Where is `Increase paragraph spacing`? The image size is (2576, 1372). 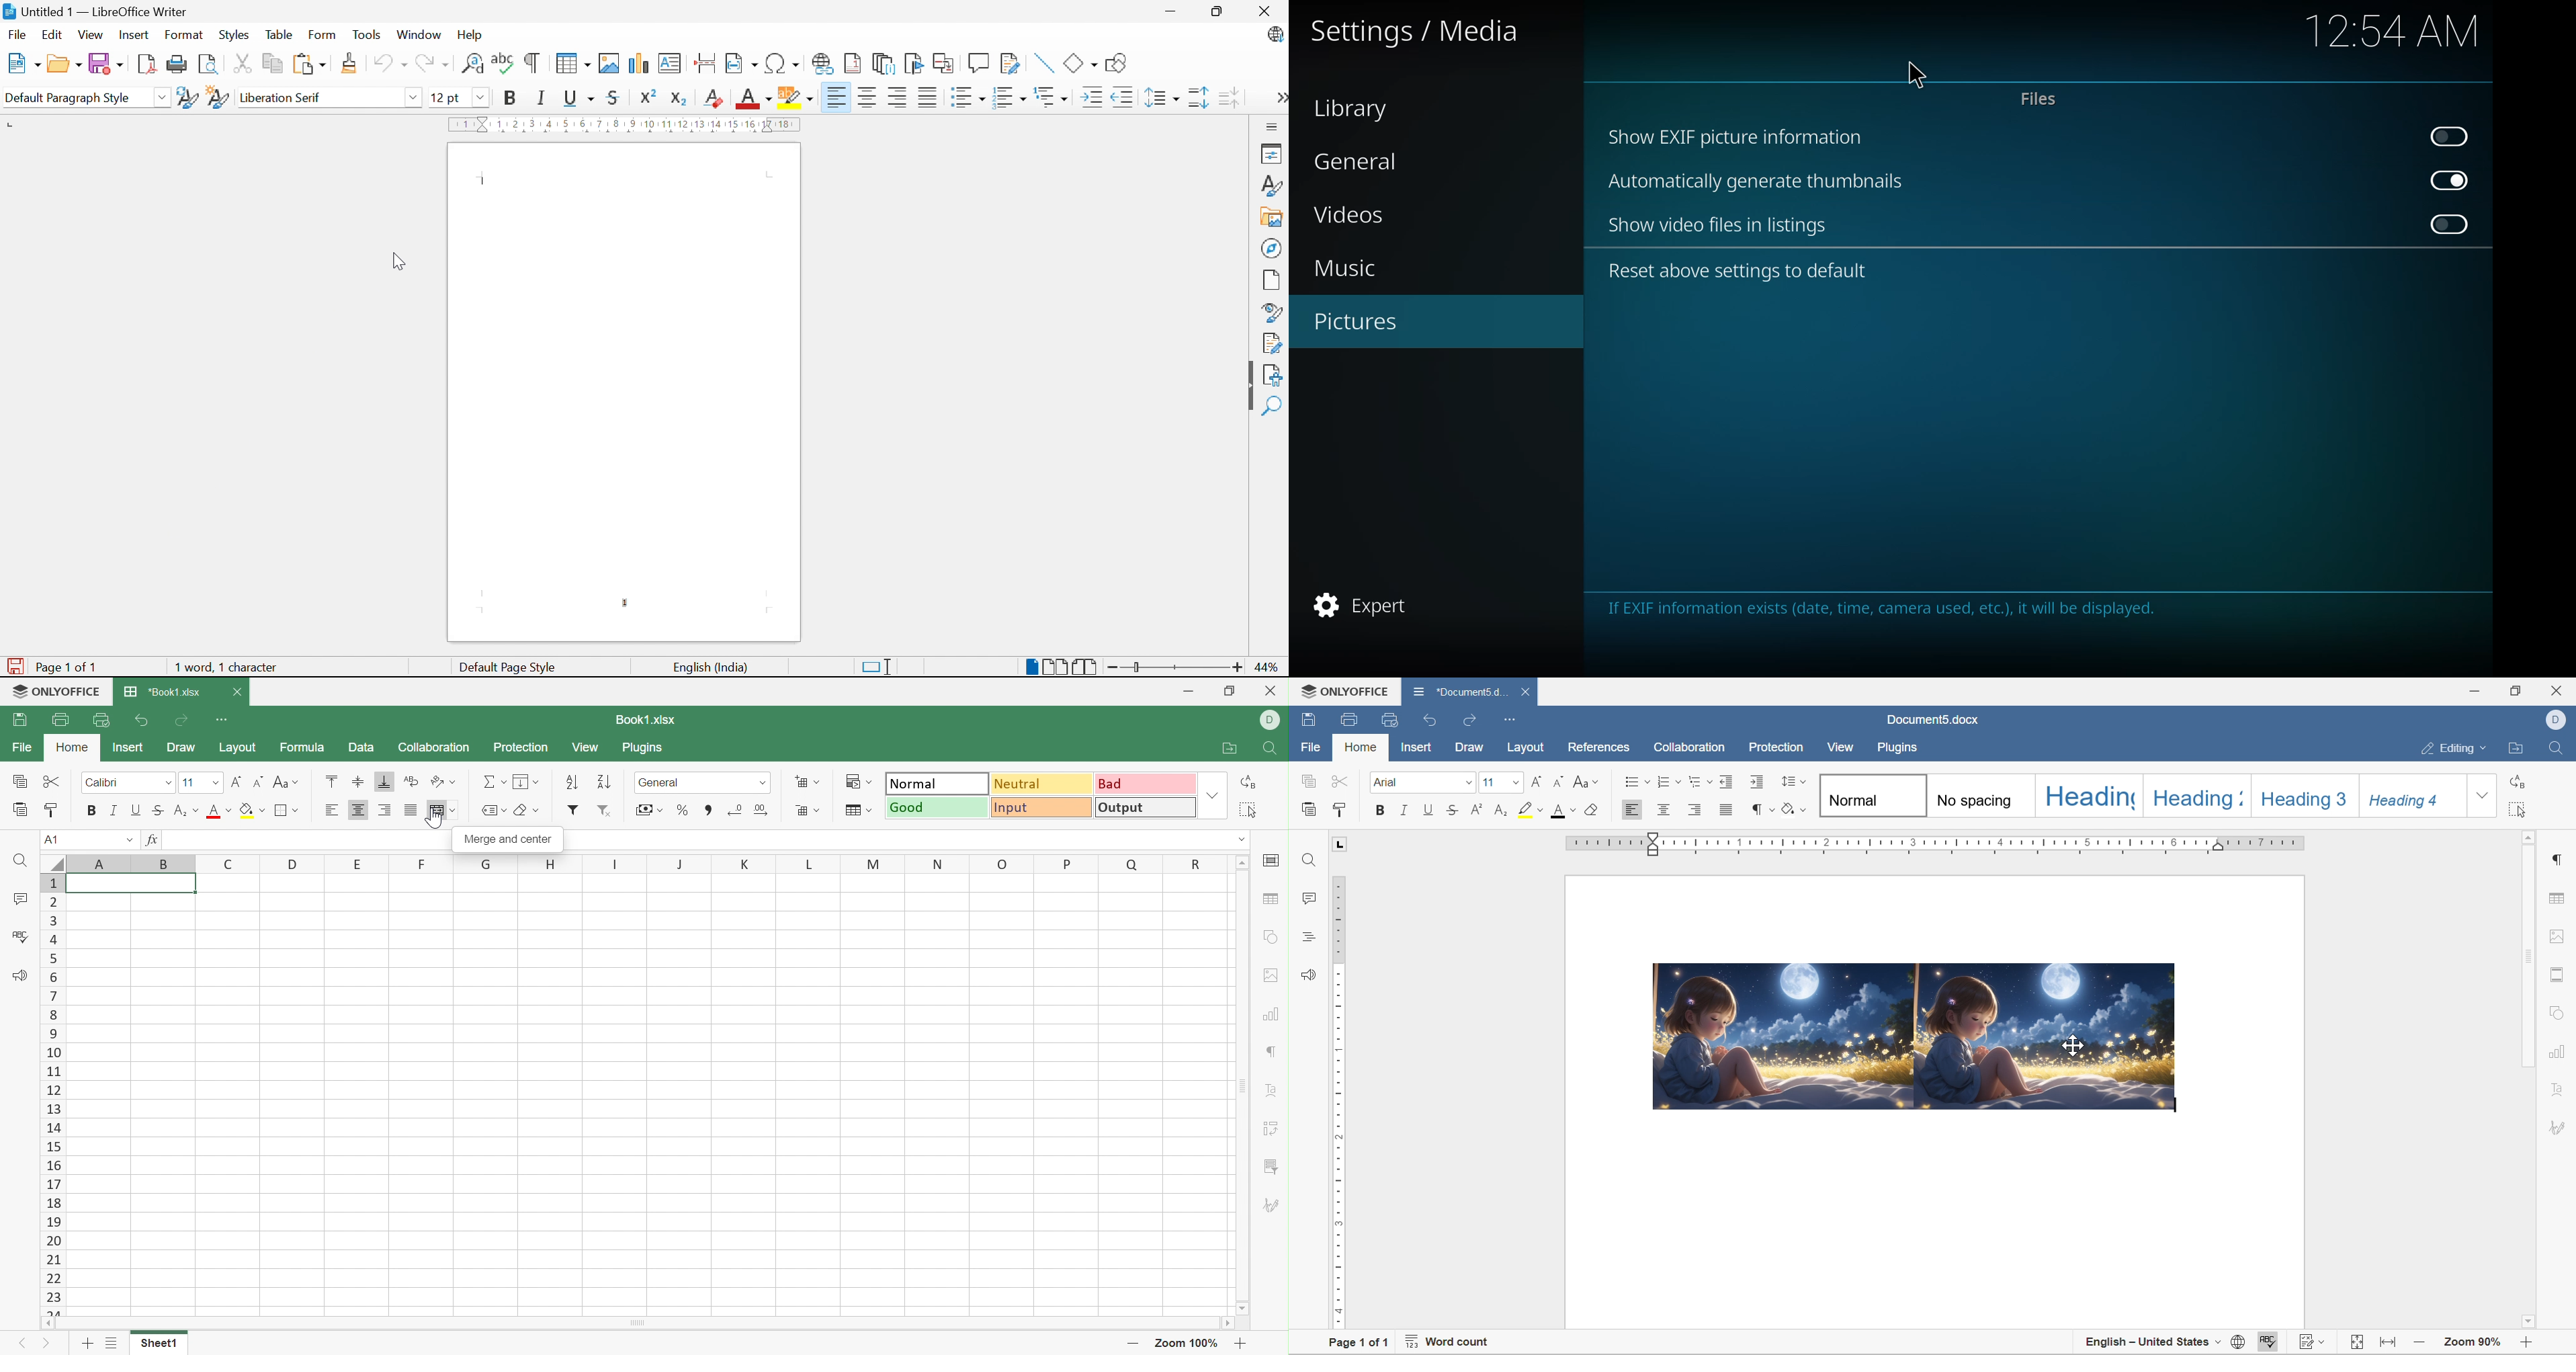
Increase paragraph spacing is located at coordinates (1199, 99).